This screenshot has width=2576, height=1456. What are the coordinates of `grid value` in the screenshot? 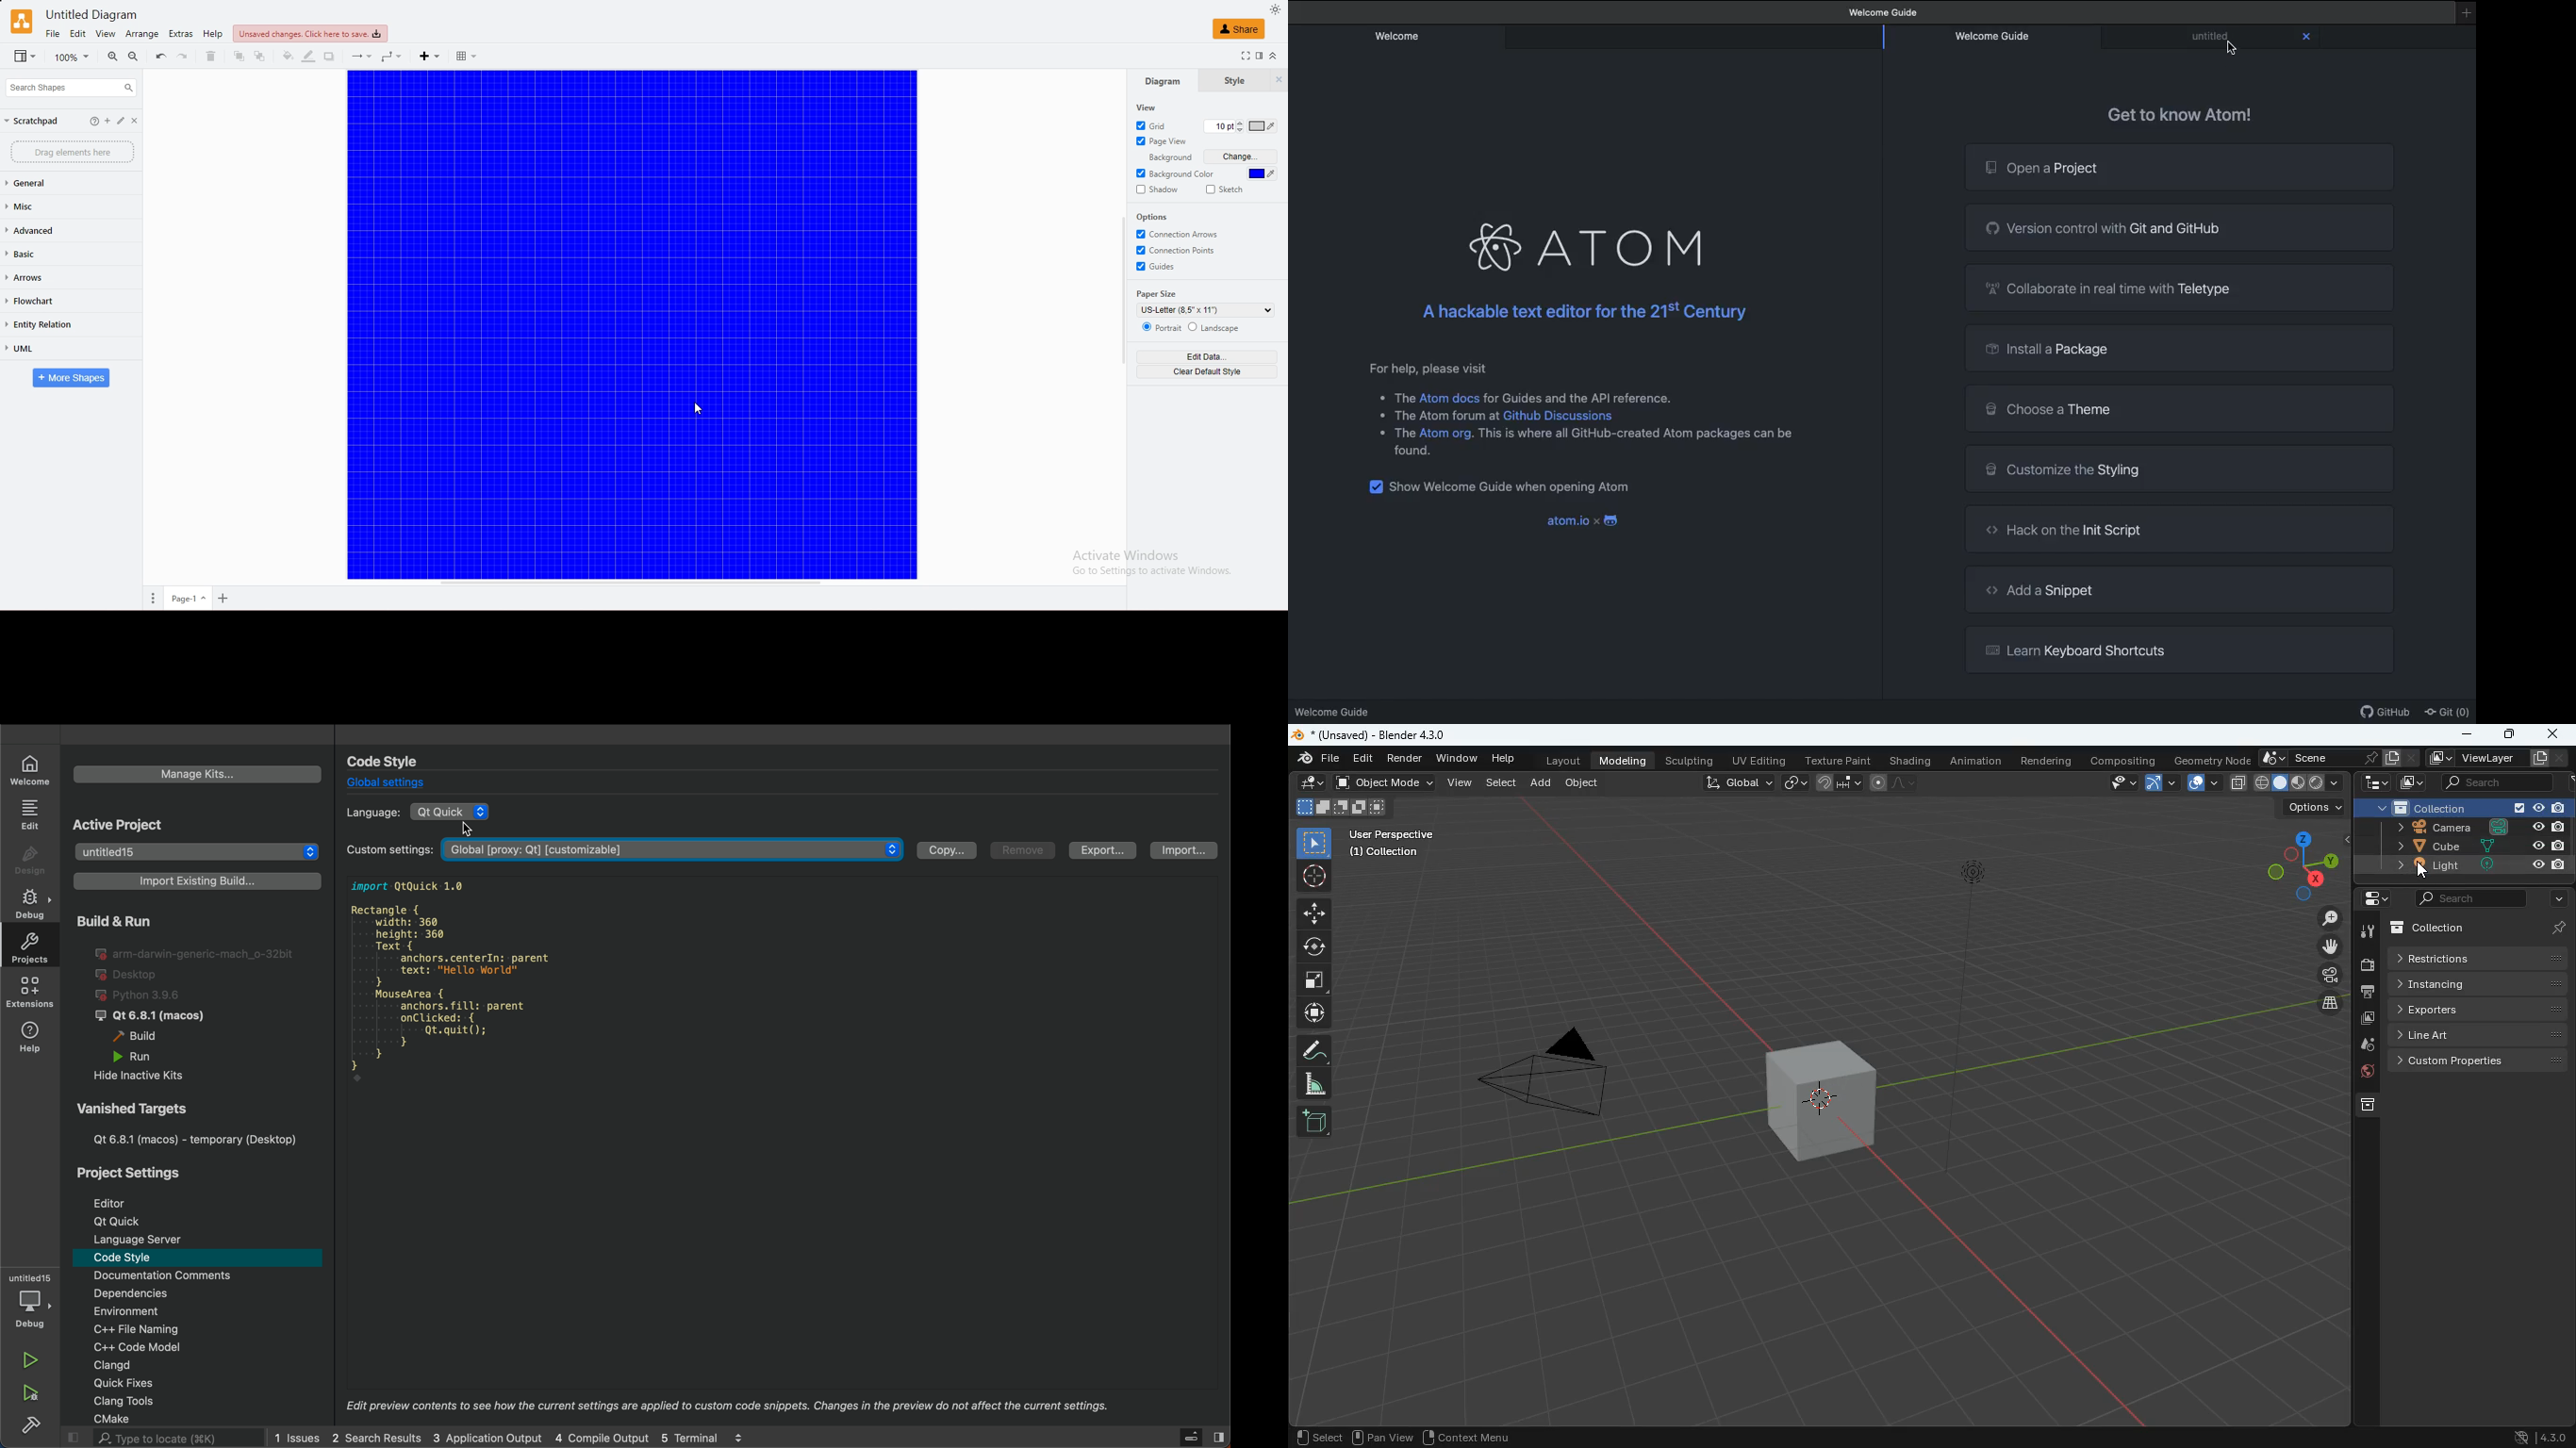 It's located at (1218, 127).